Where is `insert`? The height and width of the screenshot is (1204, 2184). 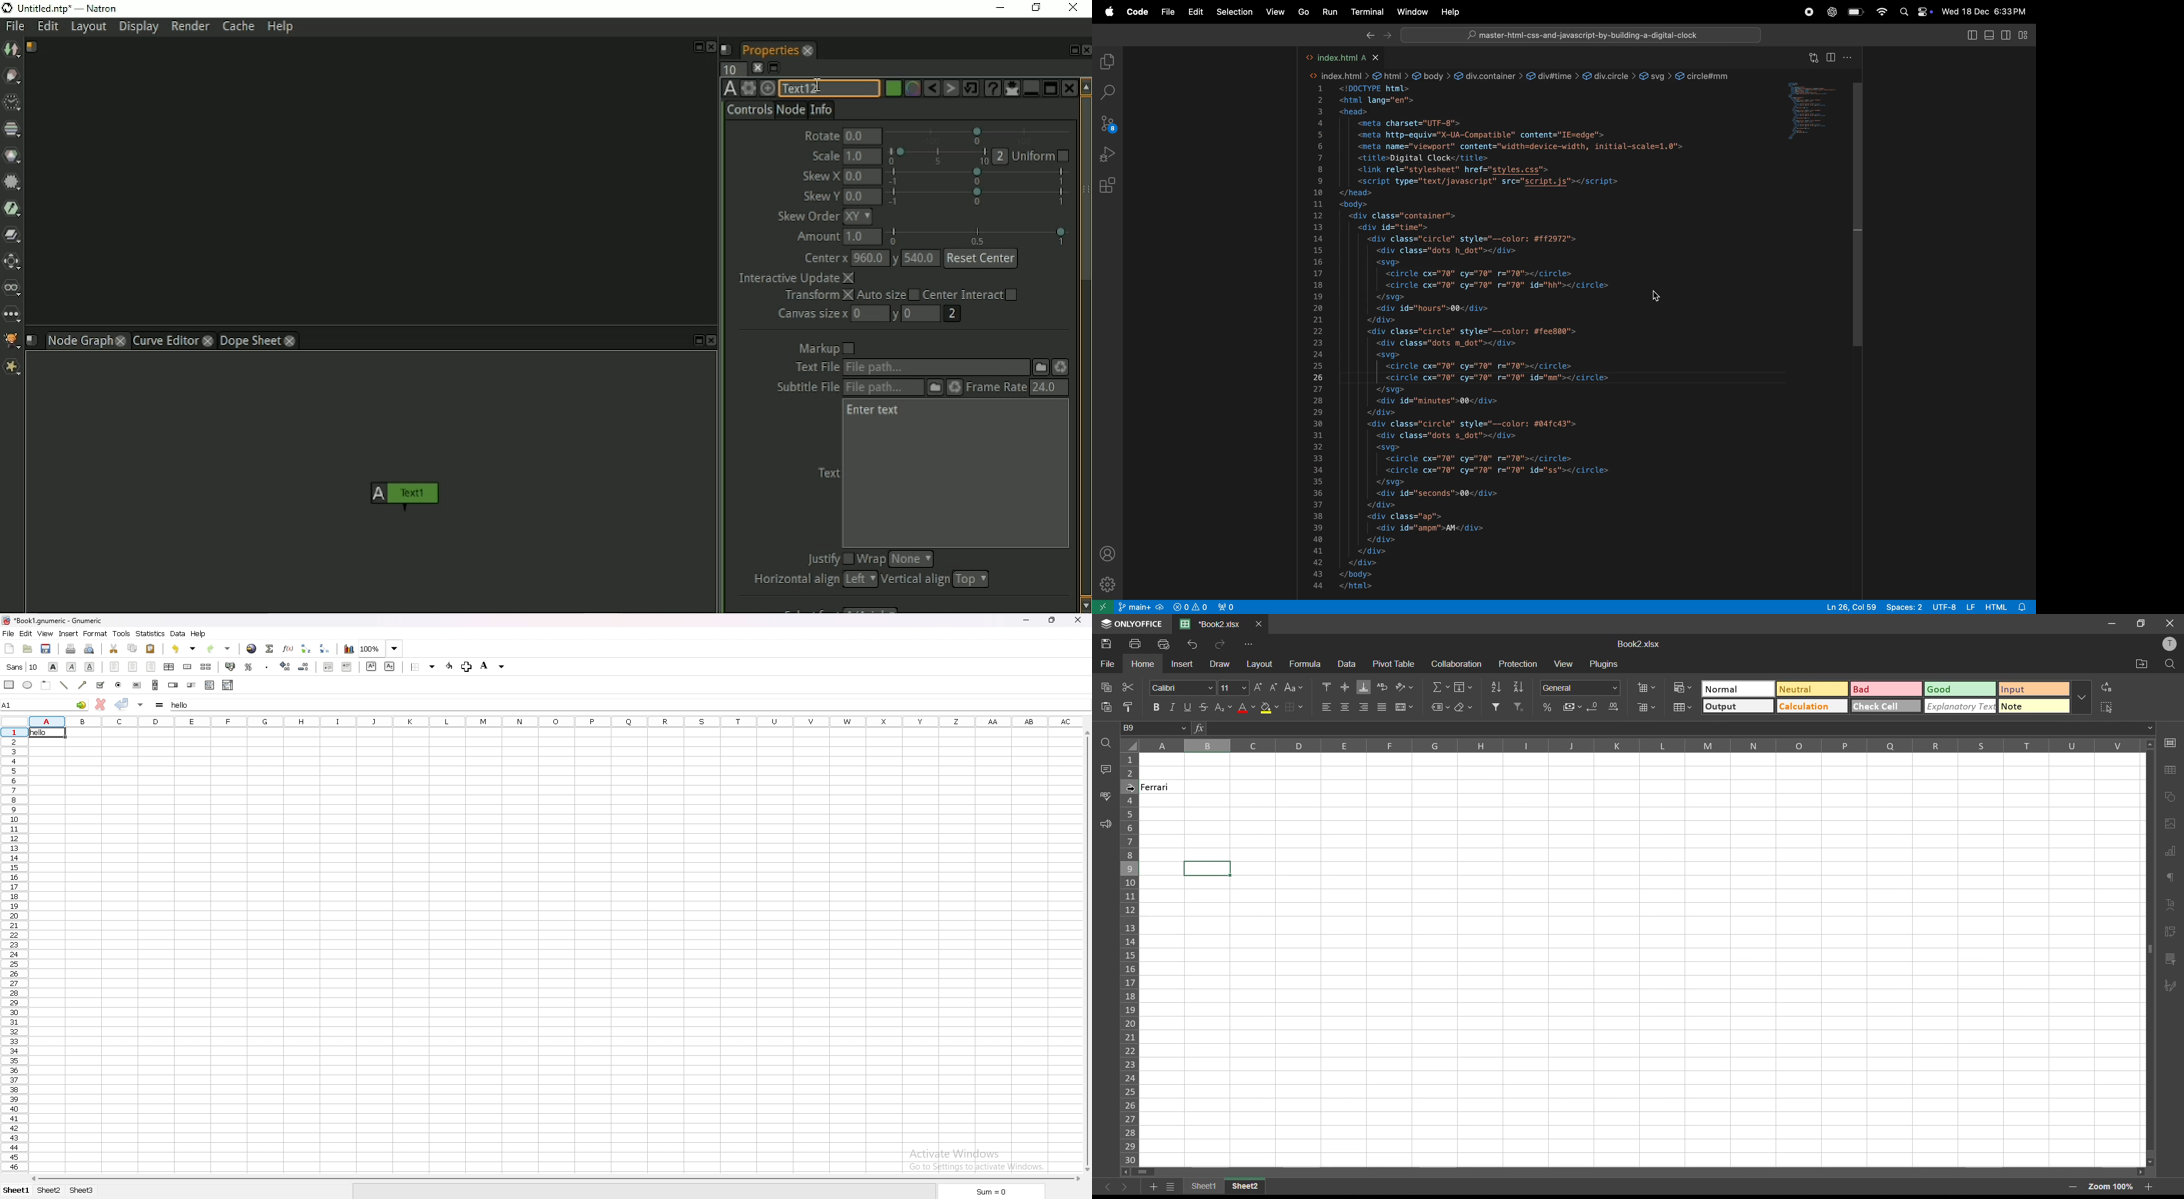
insert is located at coordinates (1184, 663).